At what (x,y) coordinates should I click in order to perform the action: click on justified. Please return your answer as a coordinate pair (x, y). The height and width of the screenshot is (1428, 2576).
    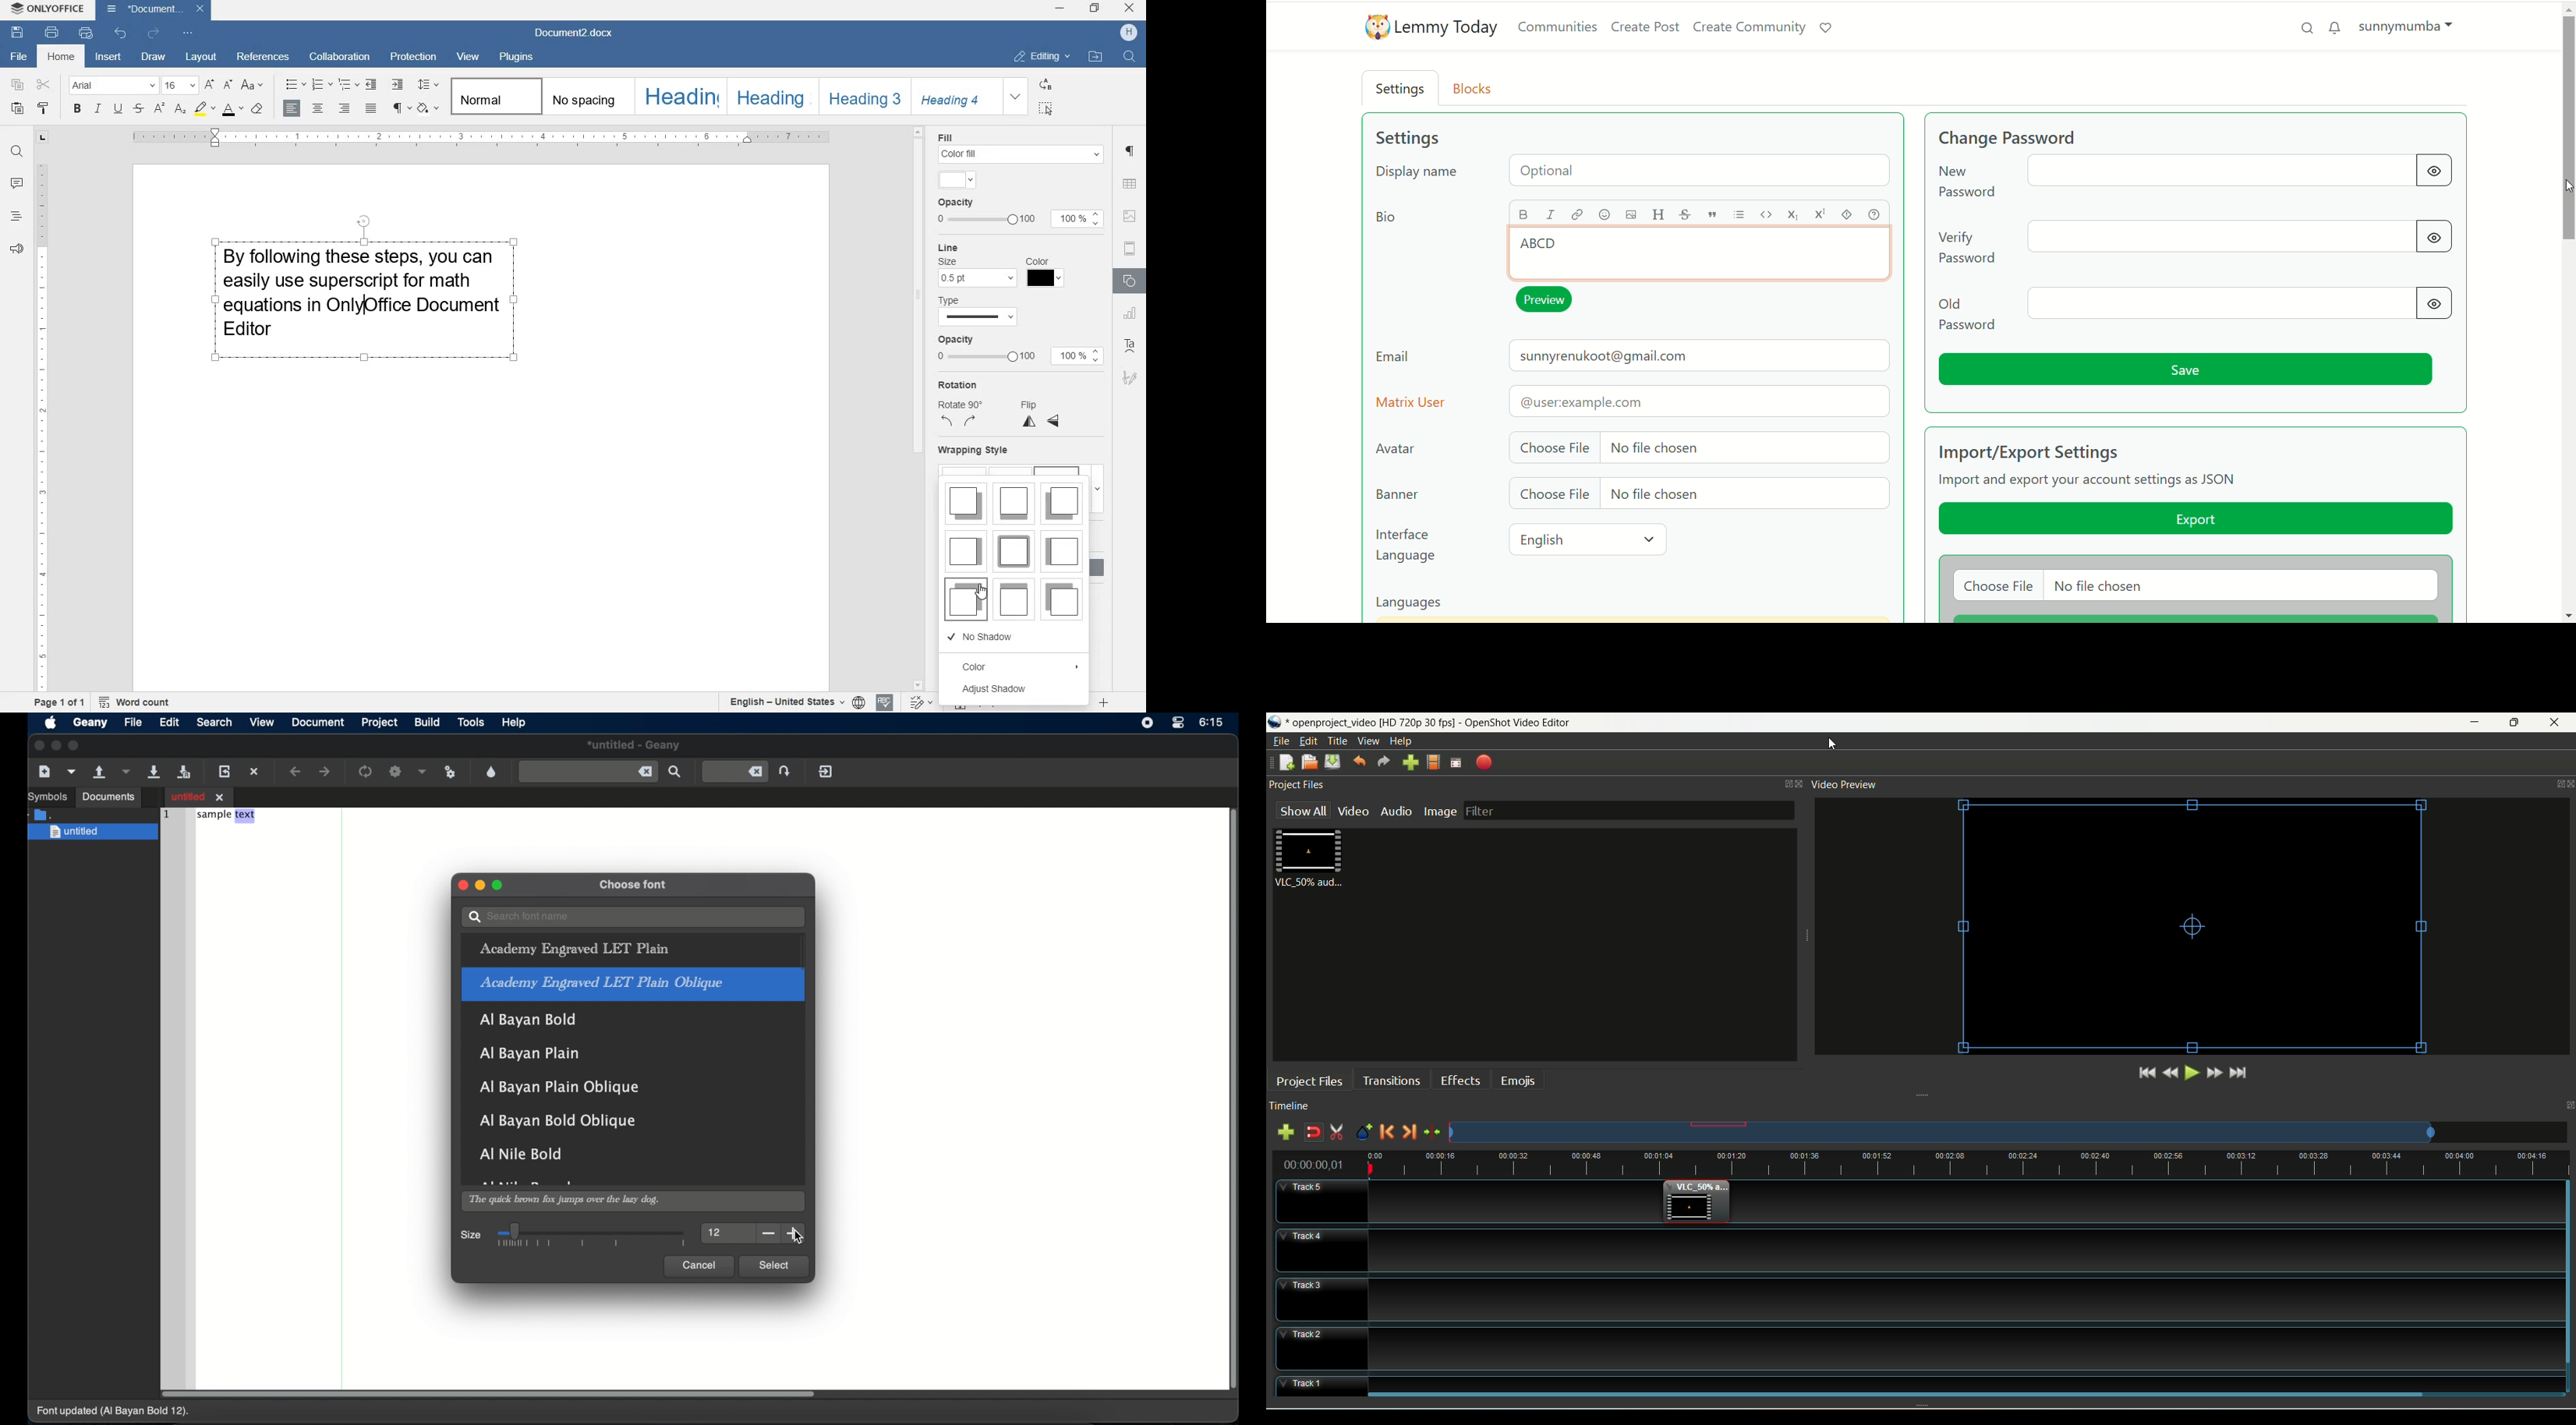
    Looking at the image, I should click on (373, 108).